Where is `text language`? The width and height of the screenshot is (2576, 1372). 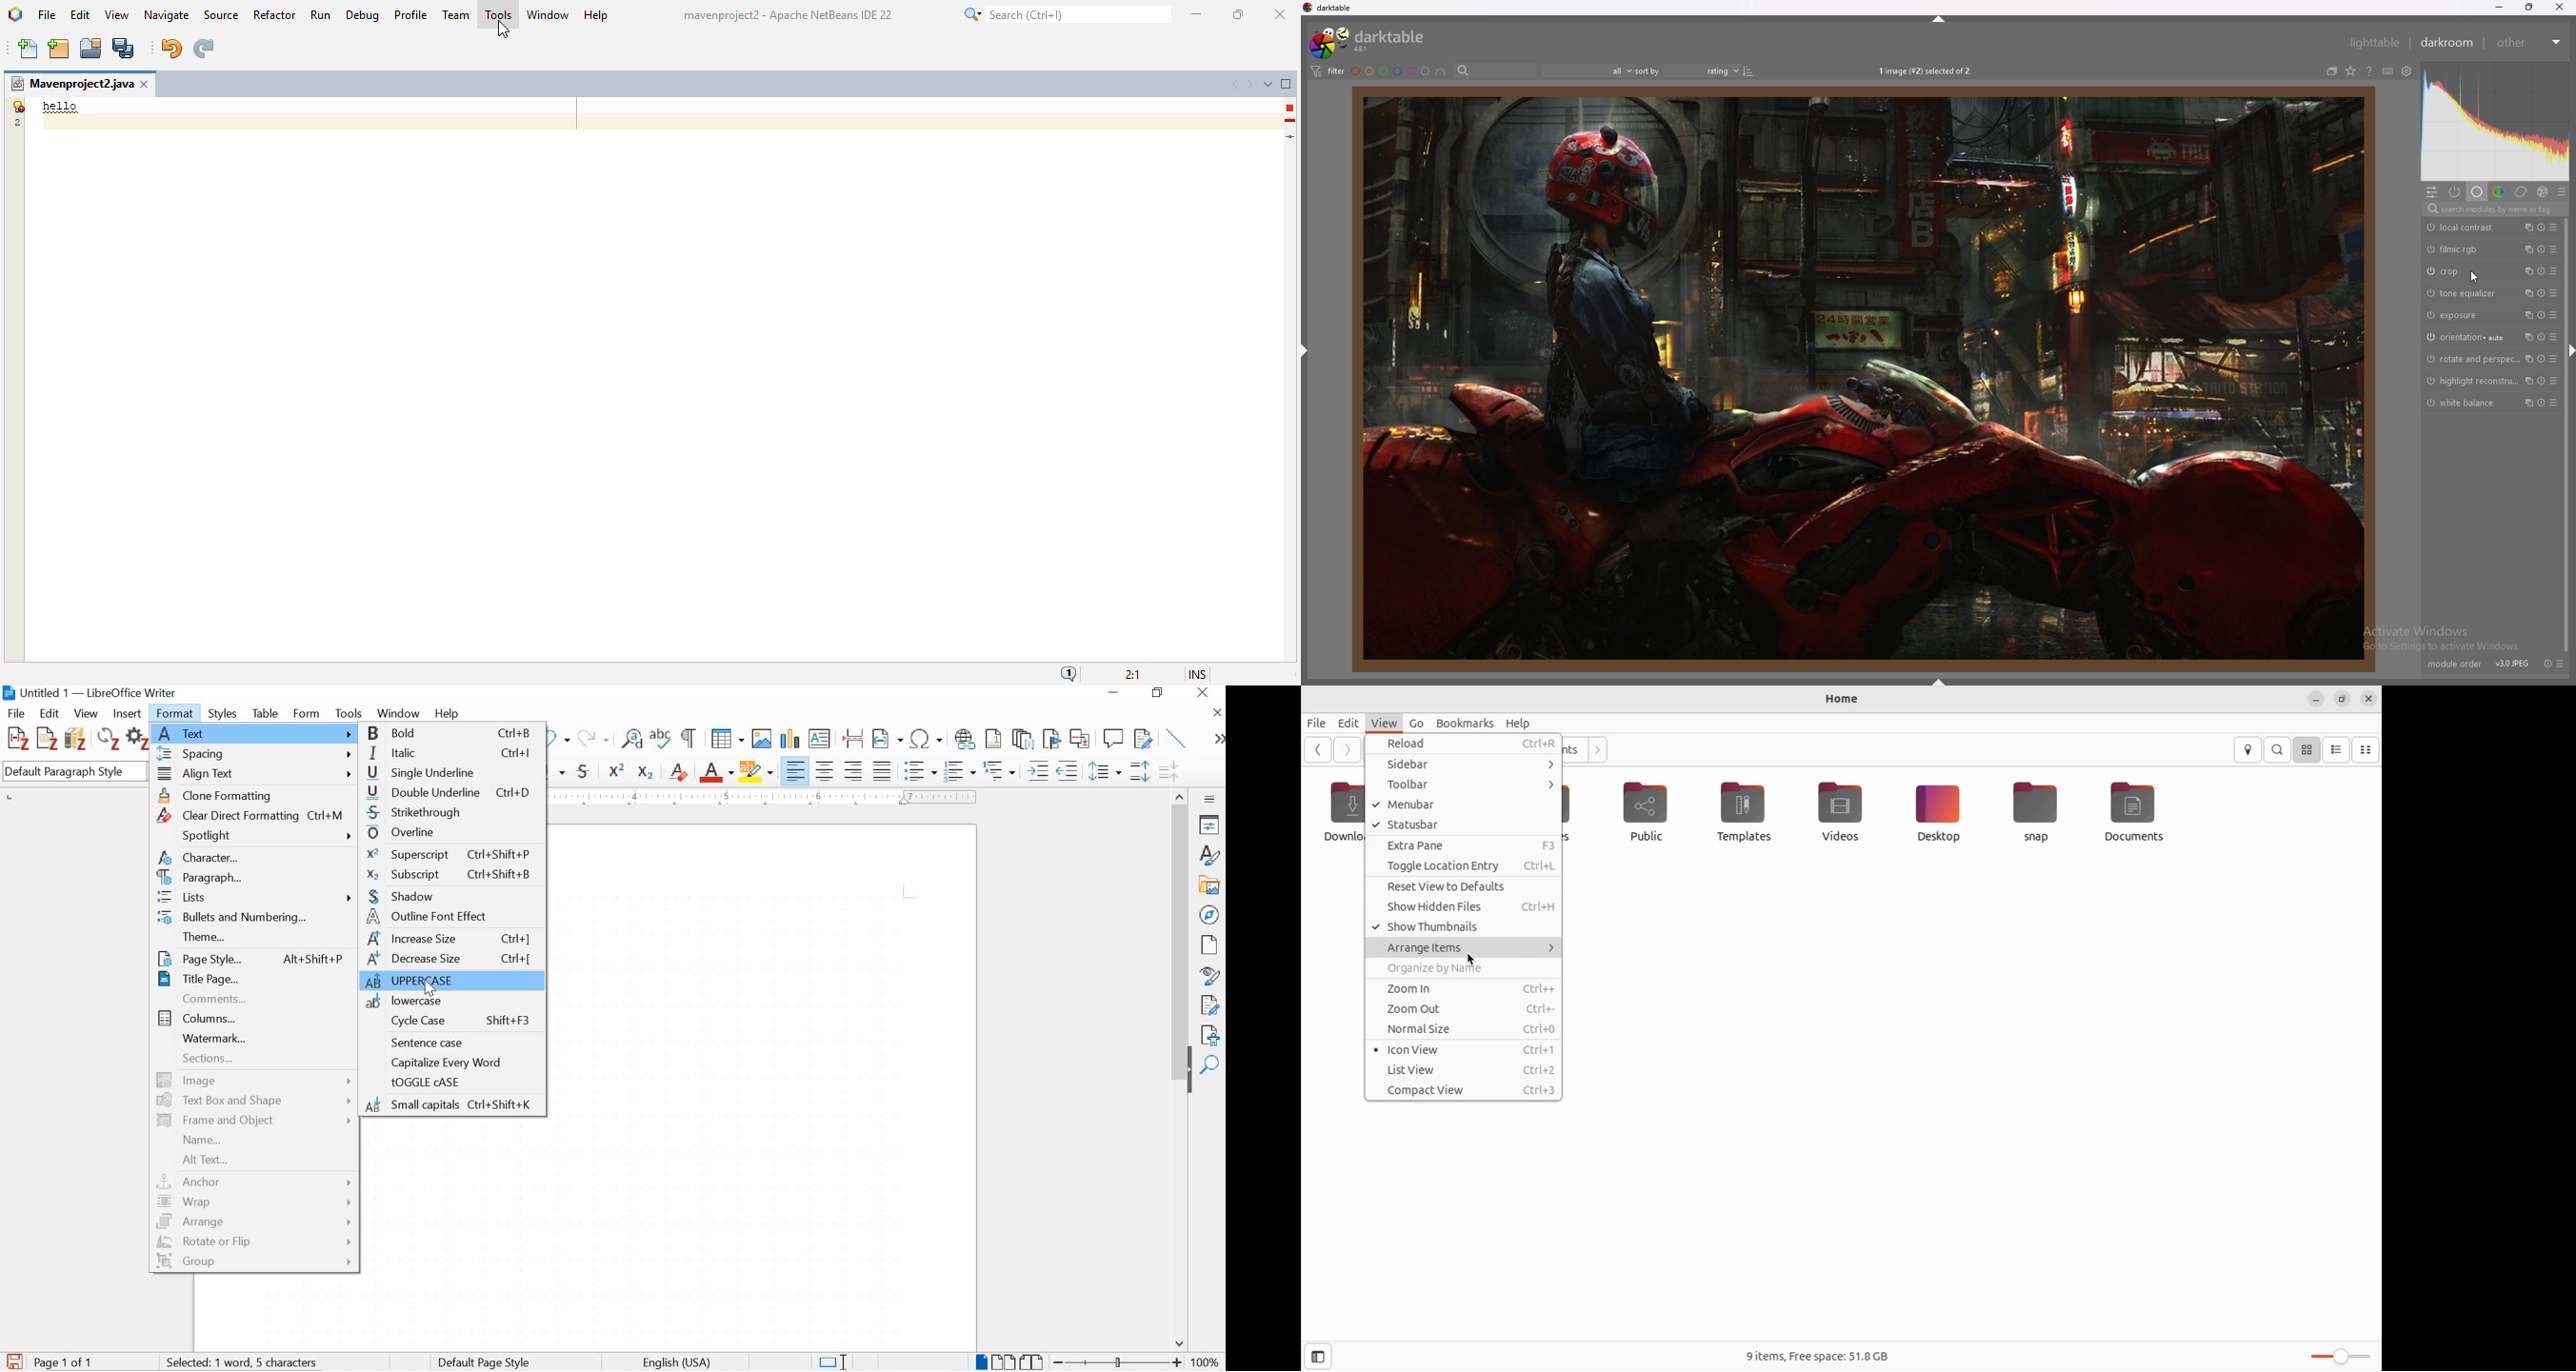
text language is located at coordinates (675, 1363).